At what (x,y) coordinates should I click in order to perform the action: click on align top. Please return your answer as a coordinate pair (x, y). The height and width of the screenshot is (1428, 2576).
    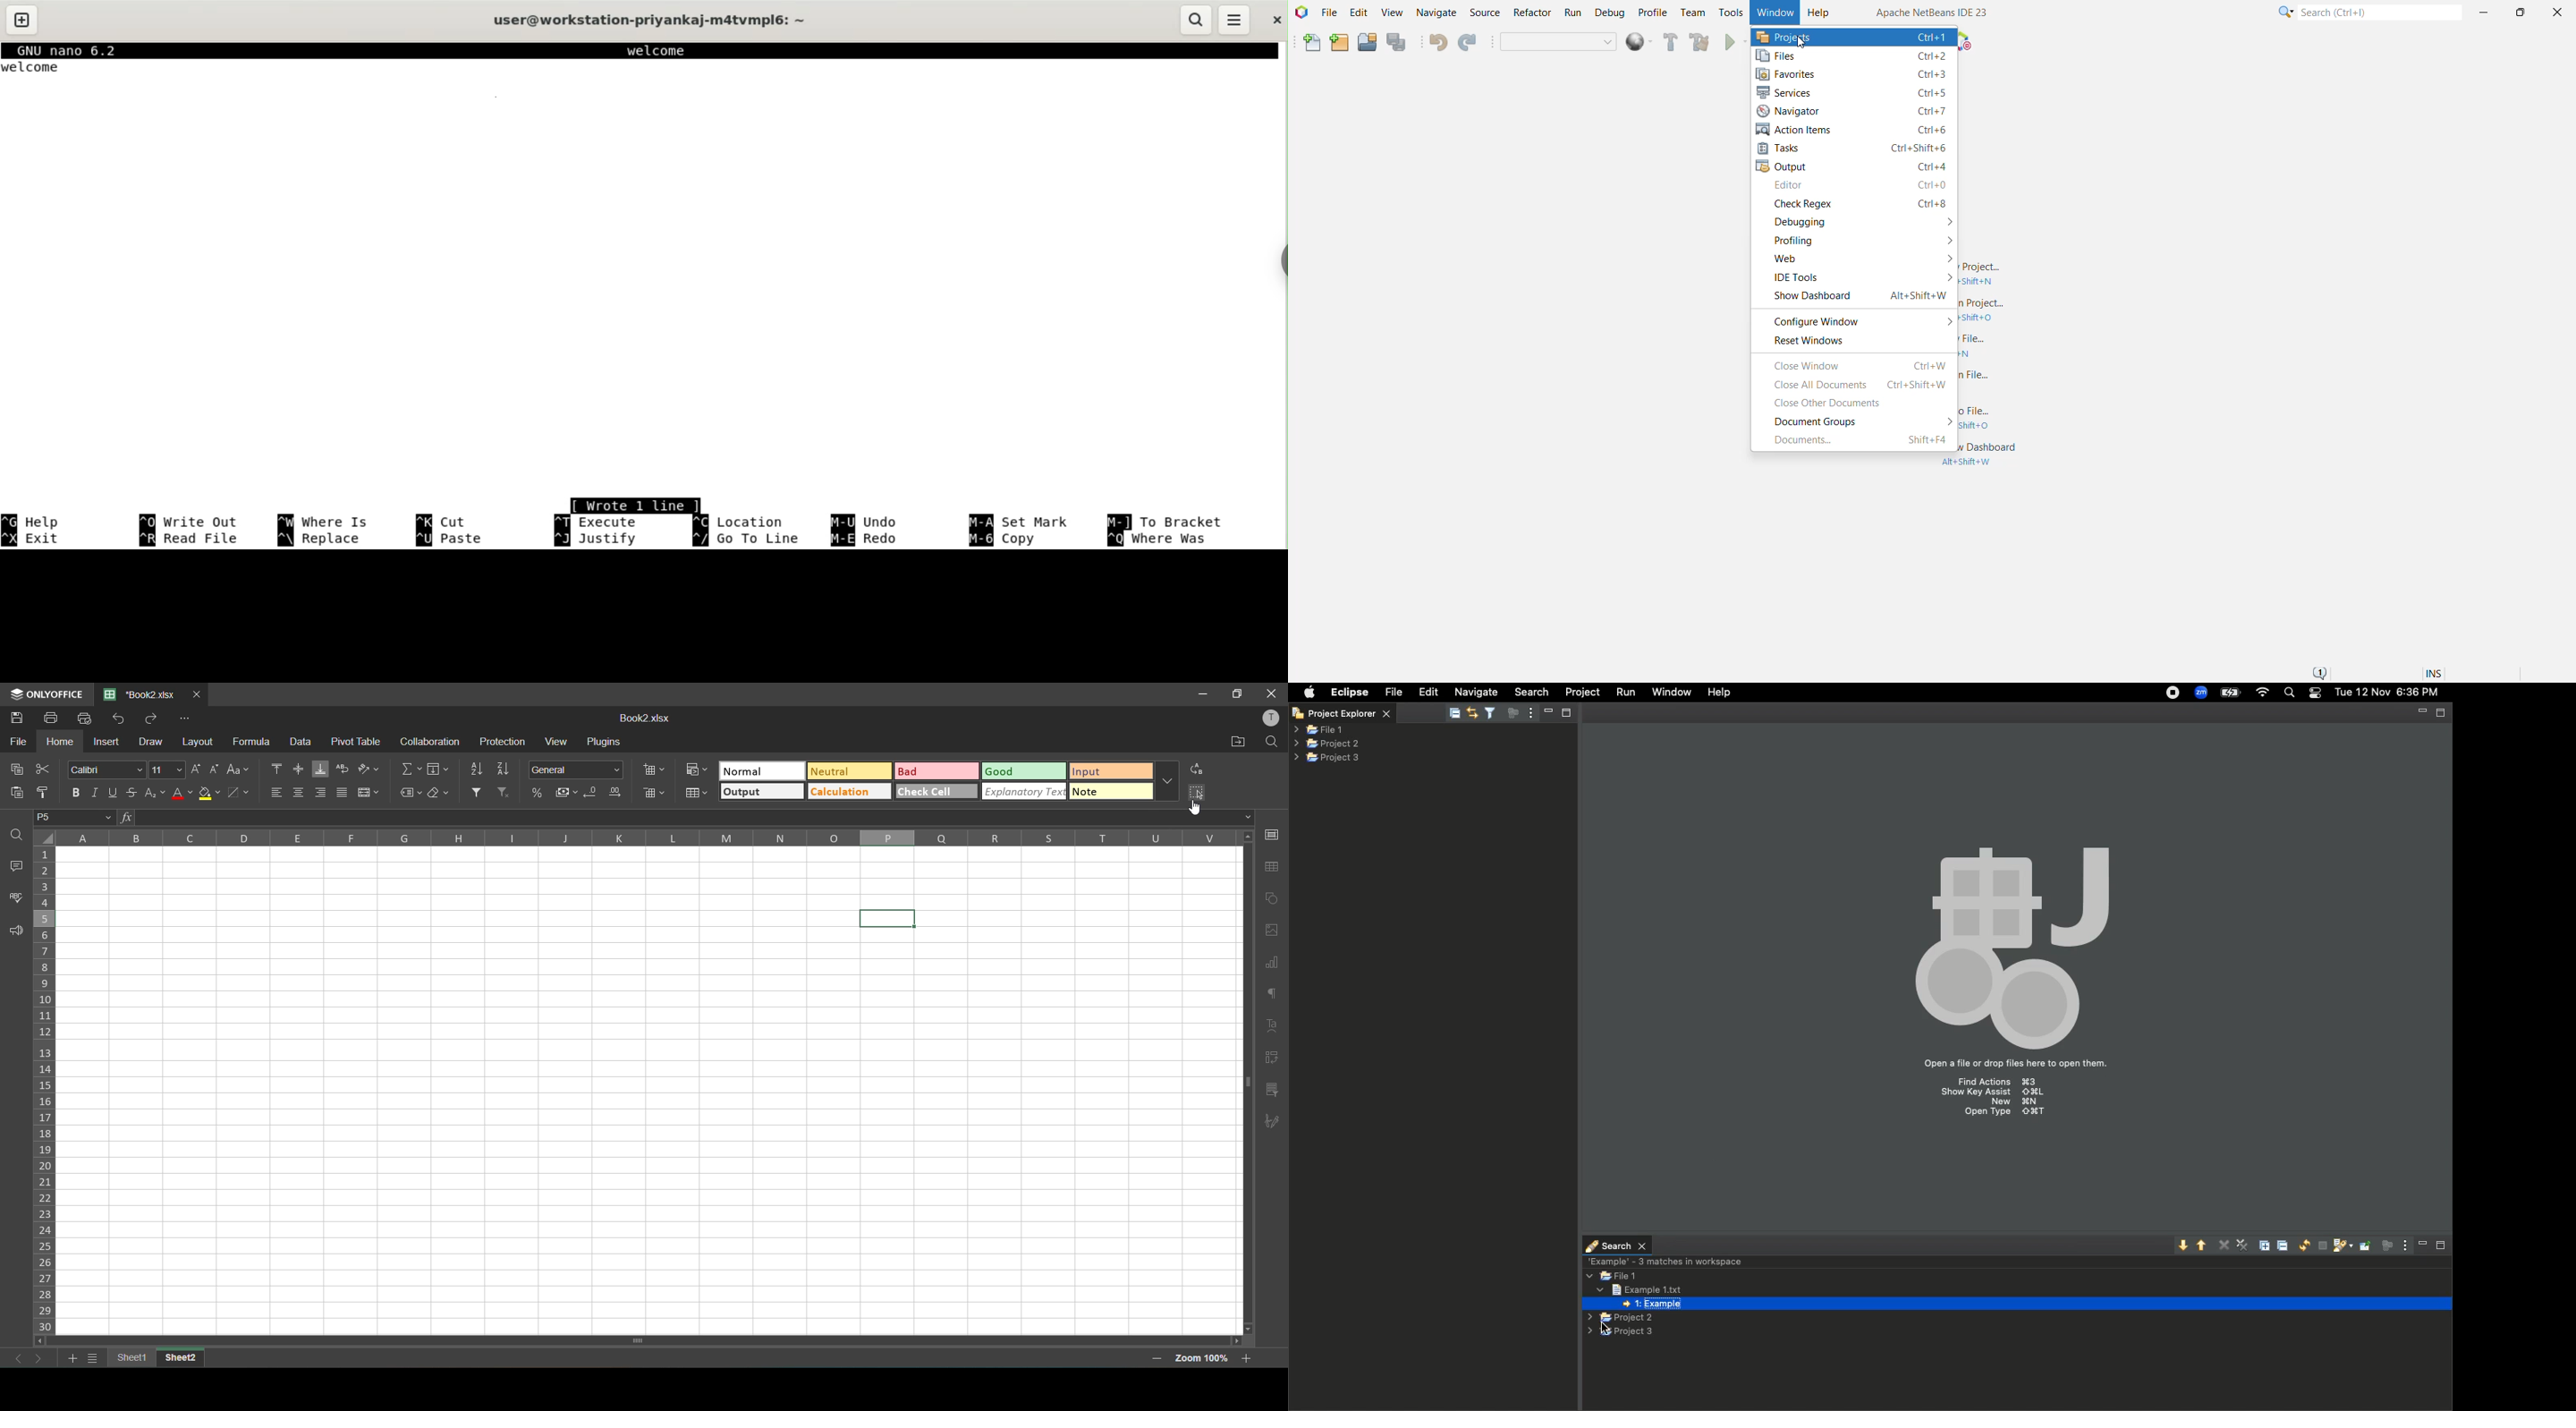
    Looking at the image, I should click on (278, 767).